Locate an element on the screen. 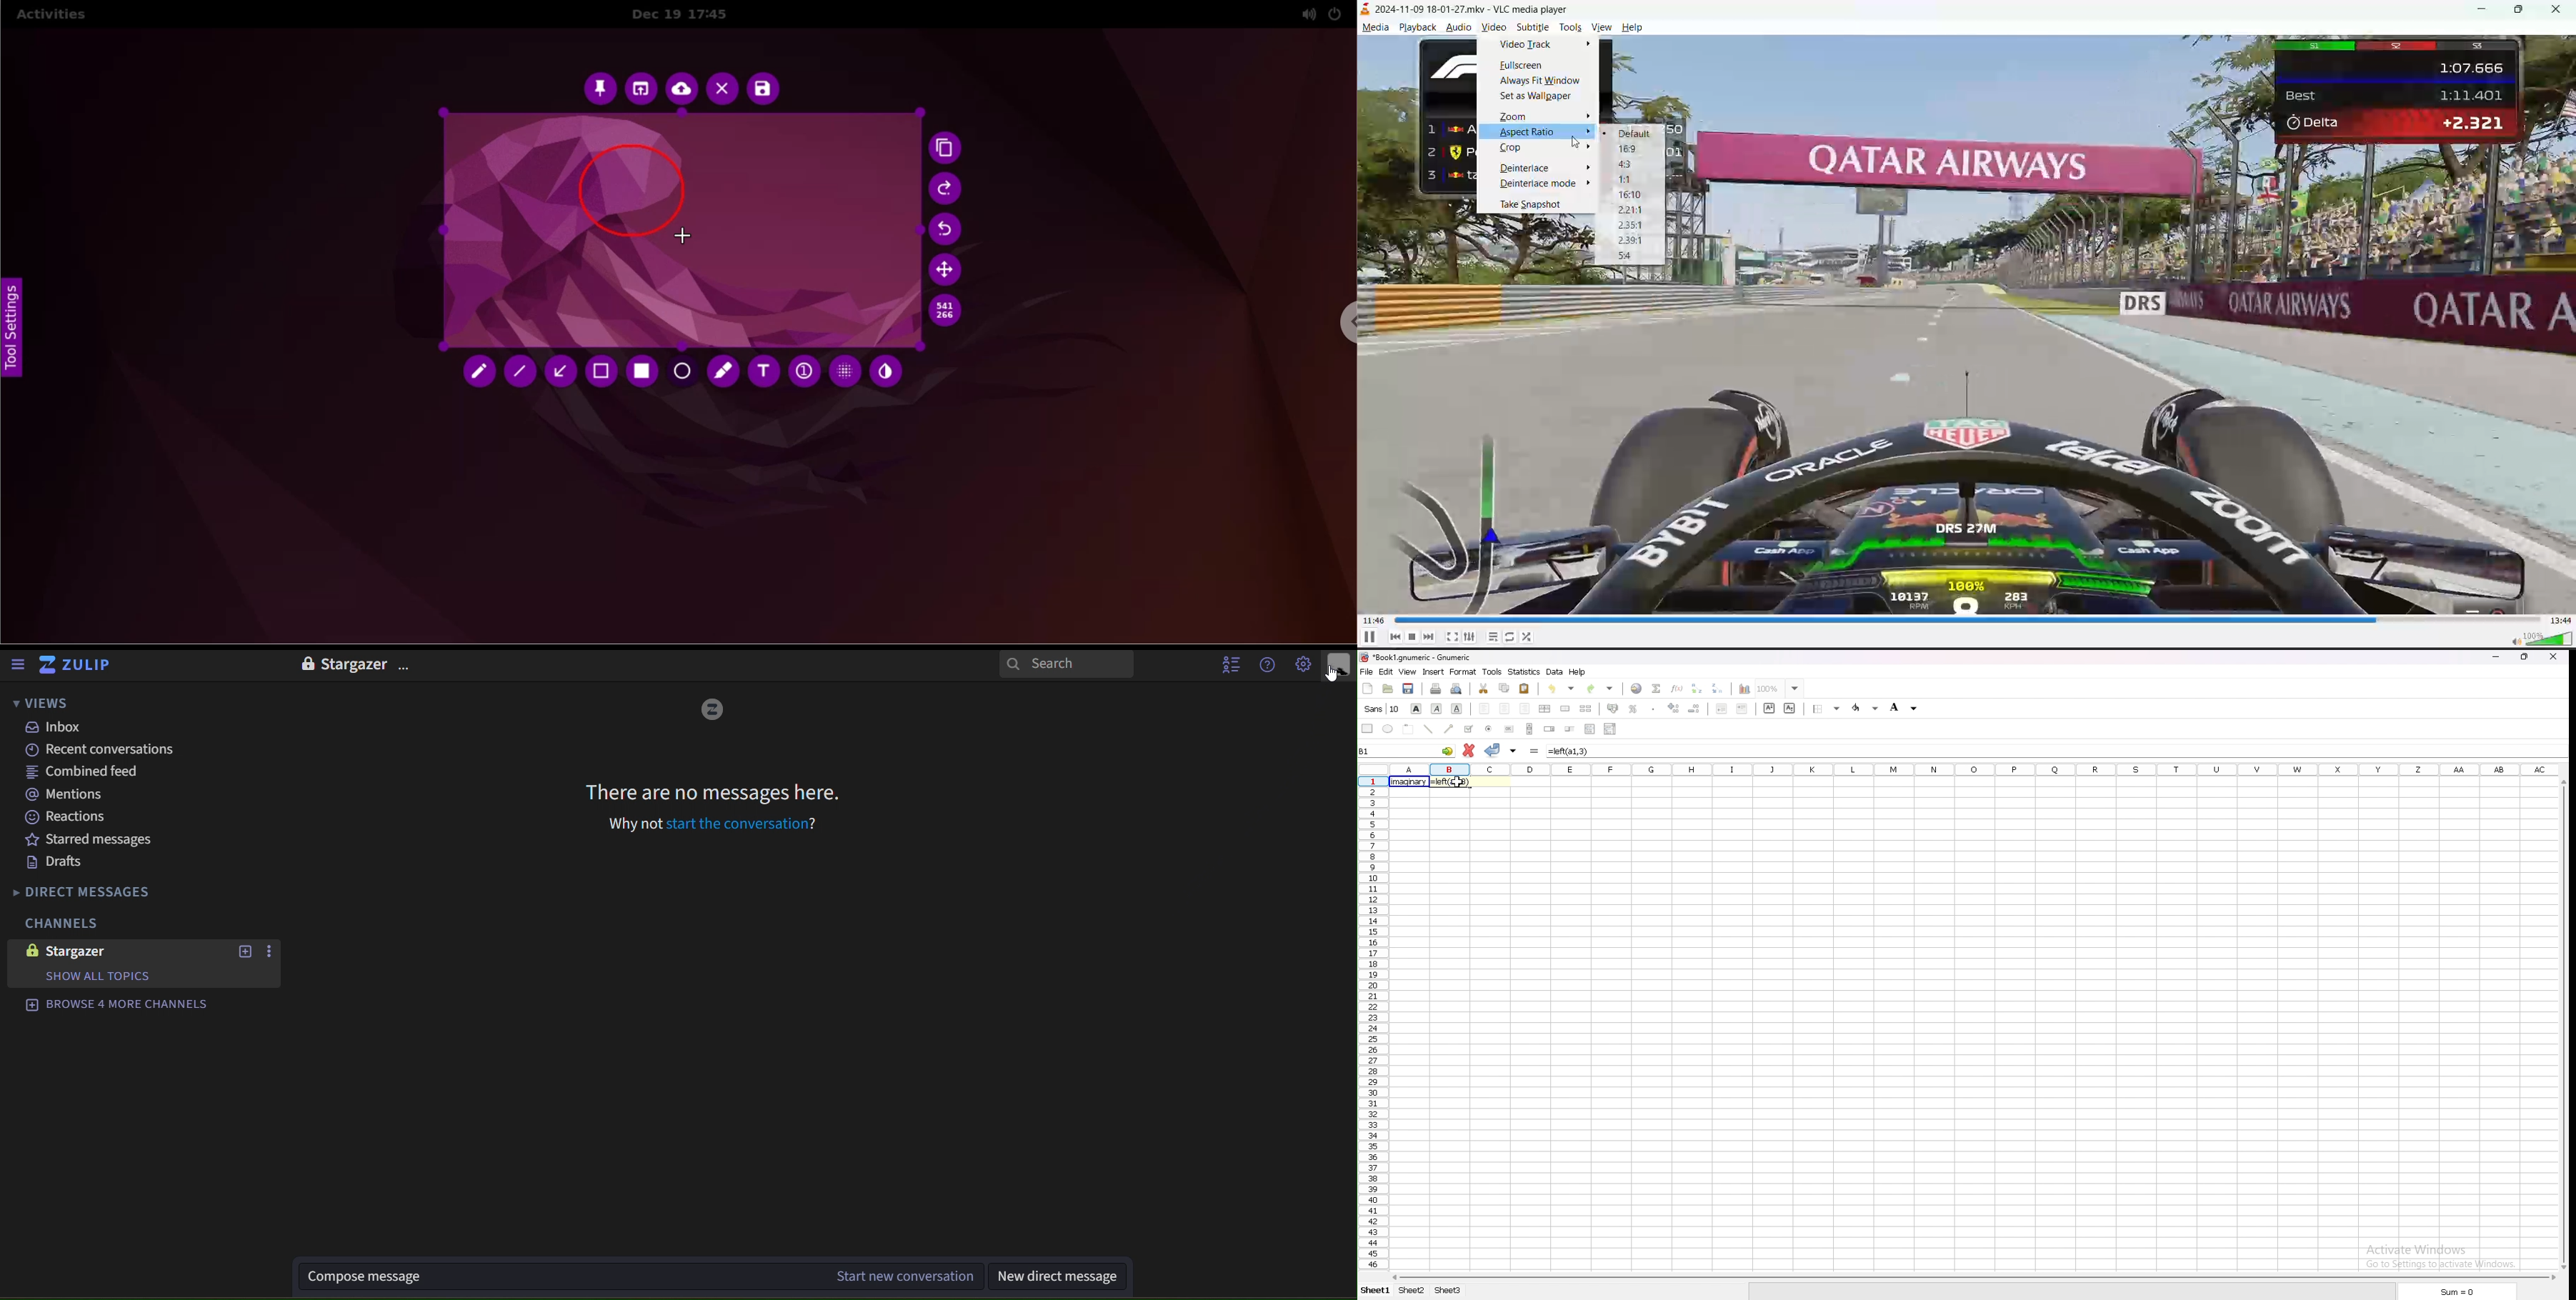 The width and height of the screenshot is (2576, 1316). Why not is located at coordinates (634, 823).